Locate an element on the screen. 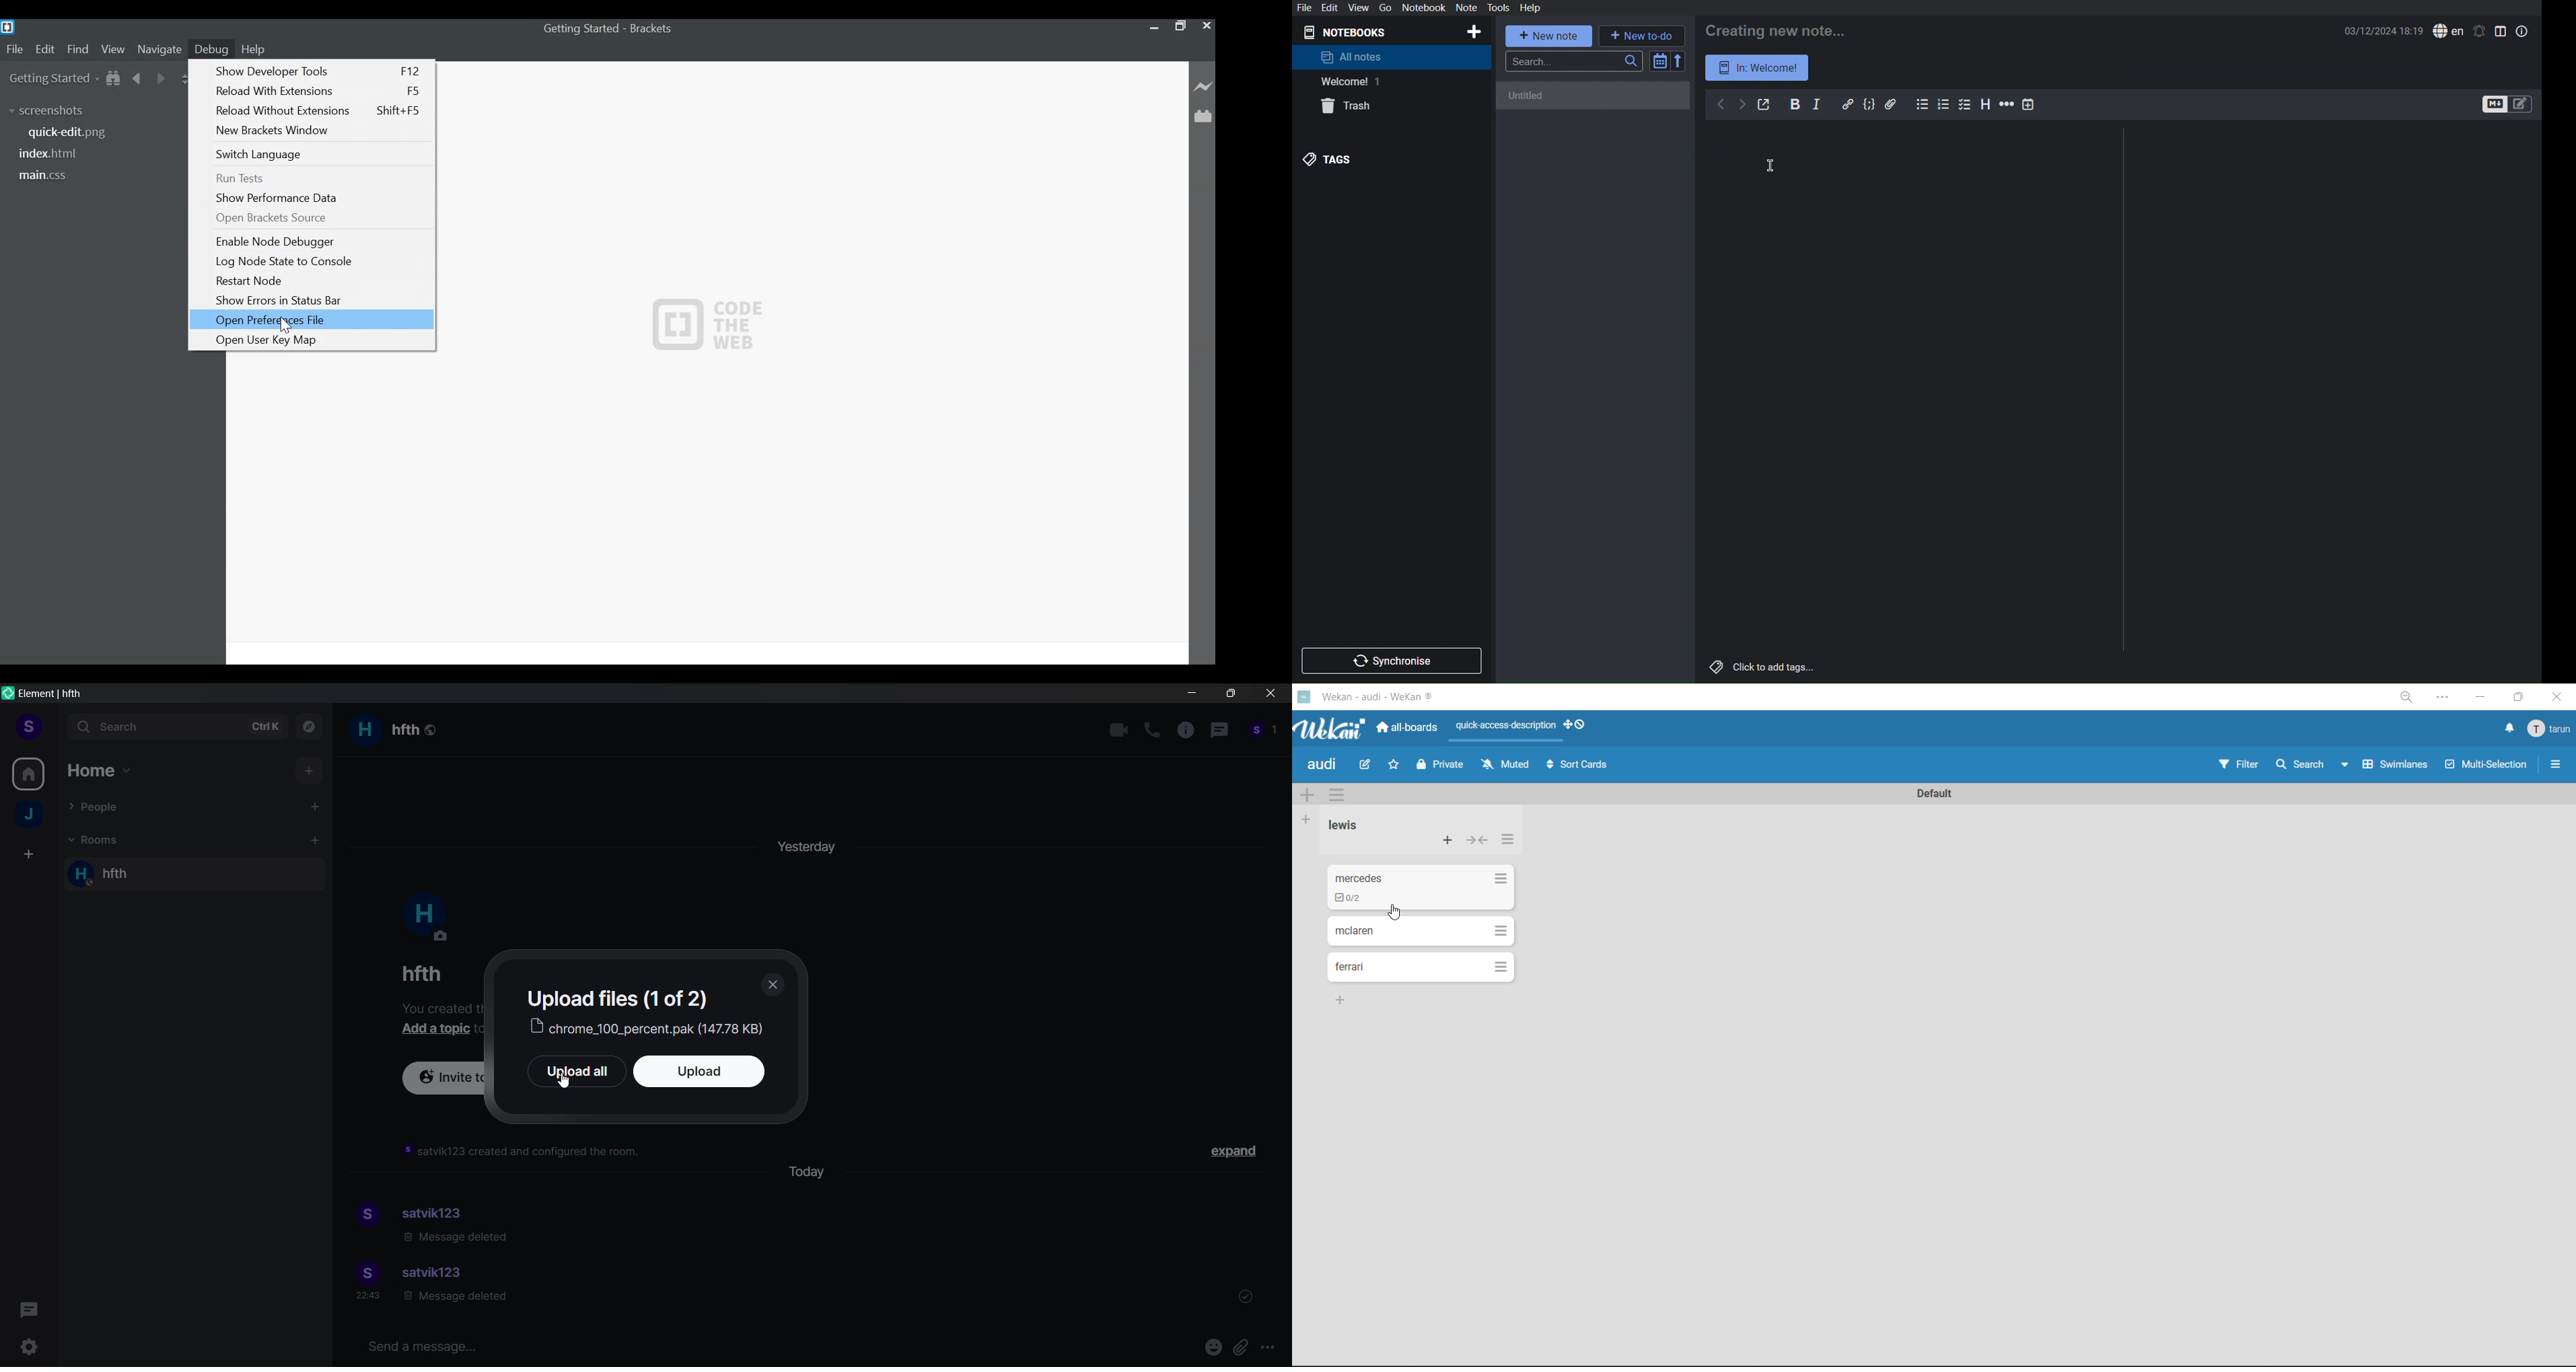 The width and height of the screenshot is (2576, 1372). text is located at coordinates (624, 997).